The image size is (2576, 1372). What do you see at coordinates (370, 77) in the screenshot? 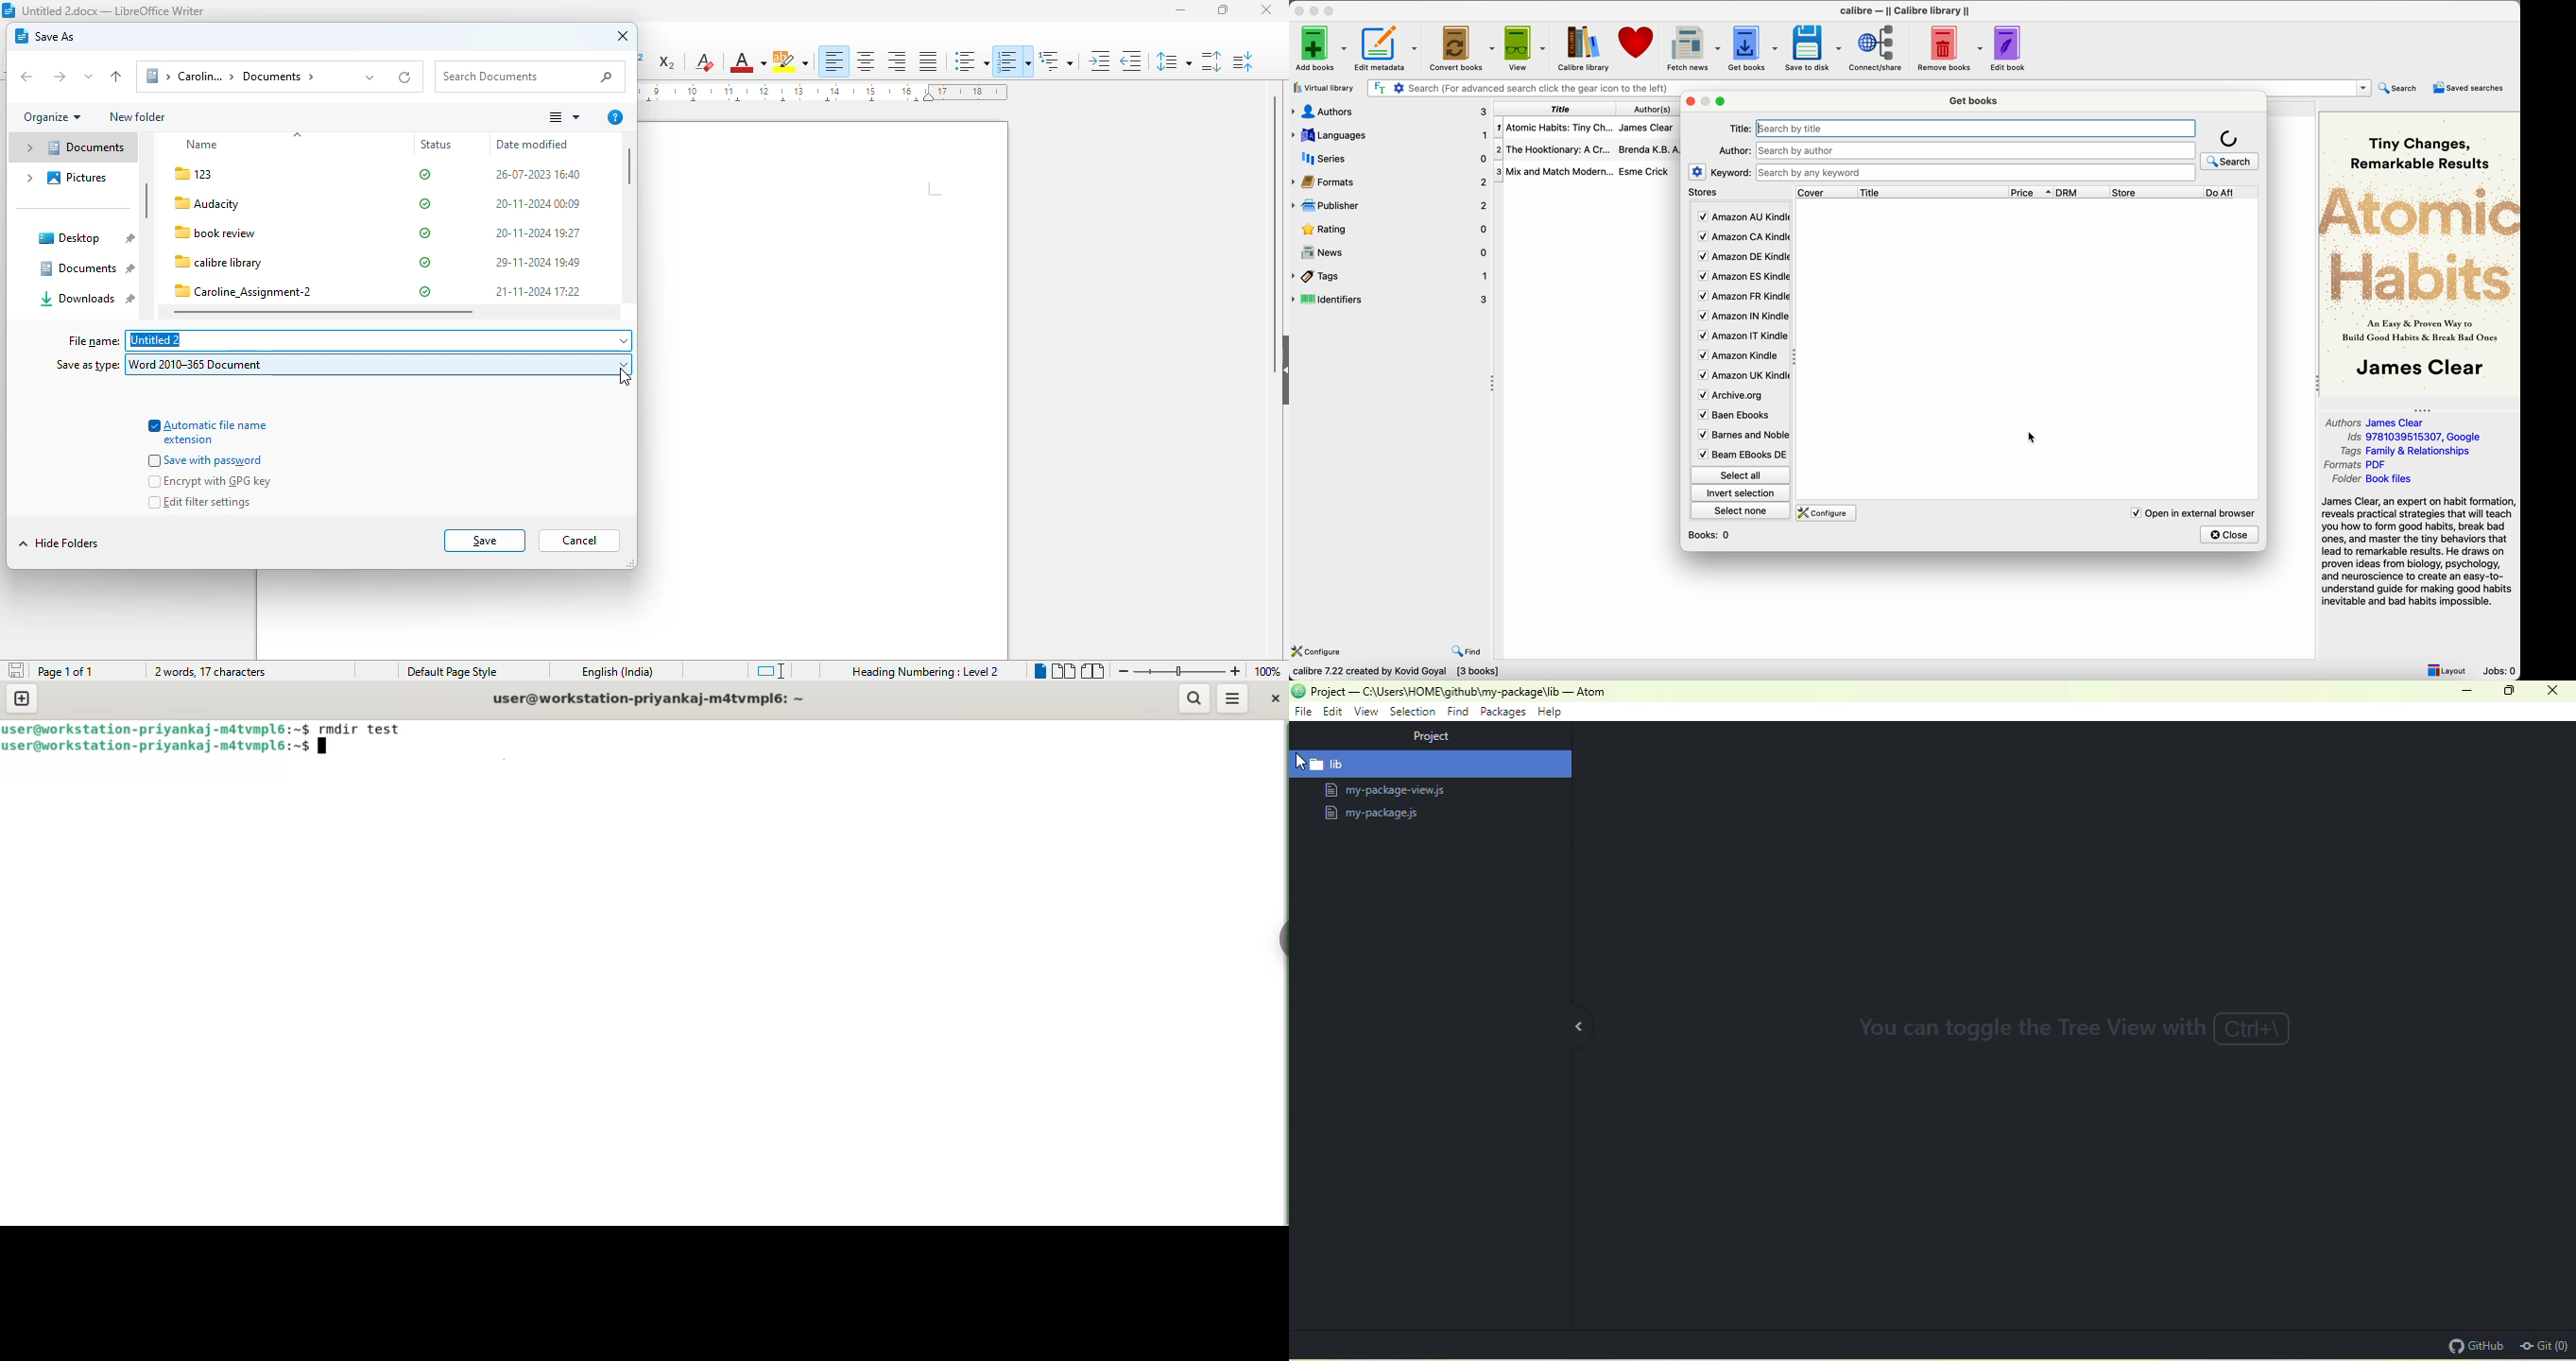
I see `previous locations` at bounding box center [370, 77].